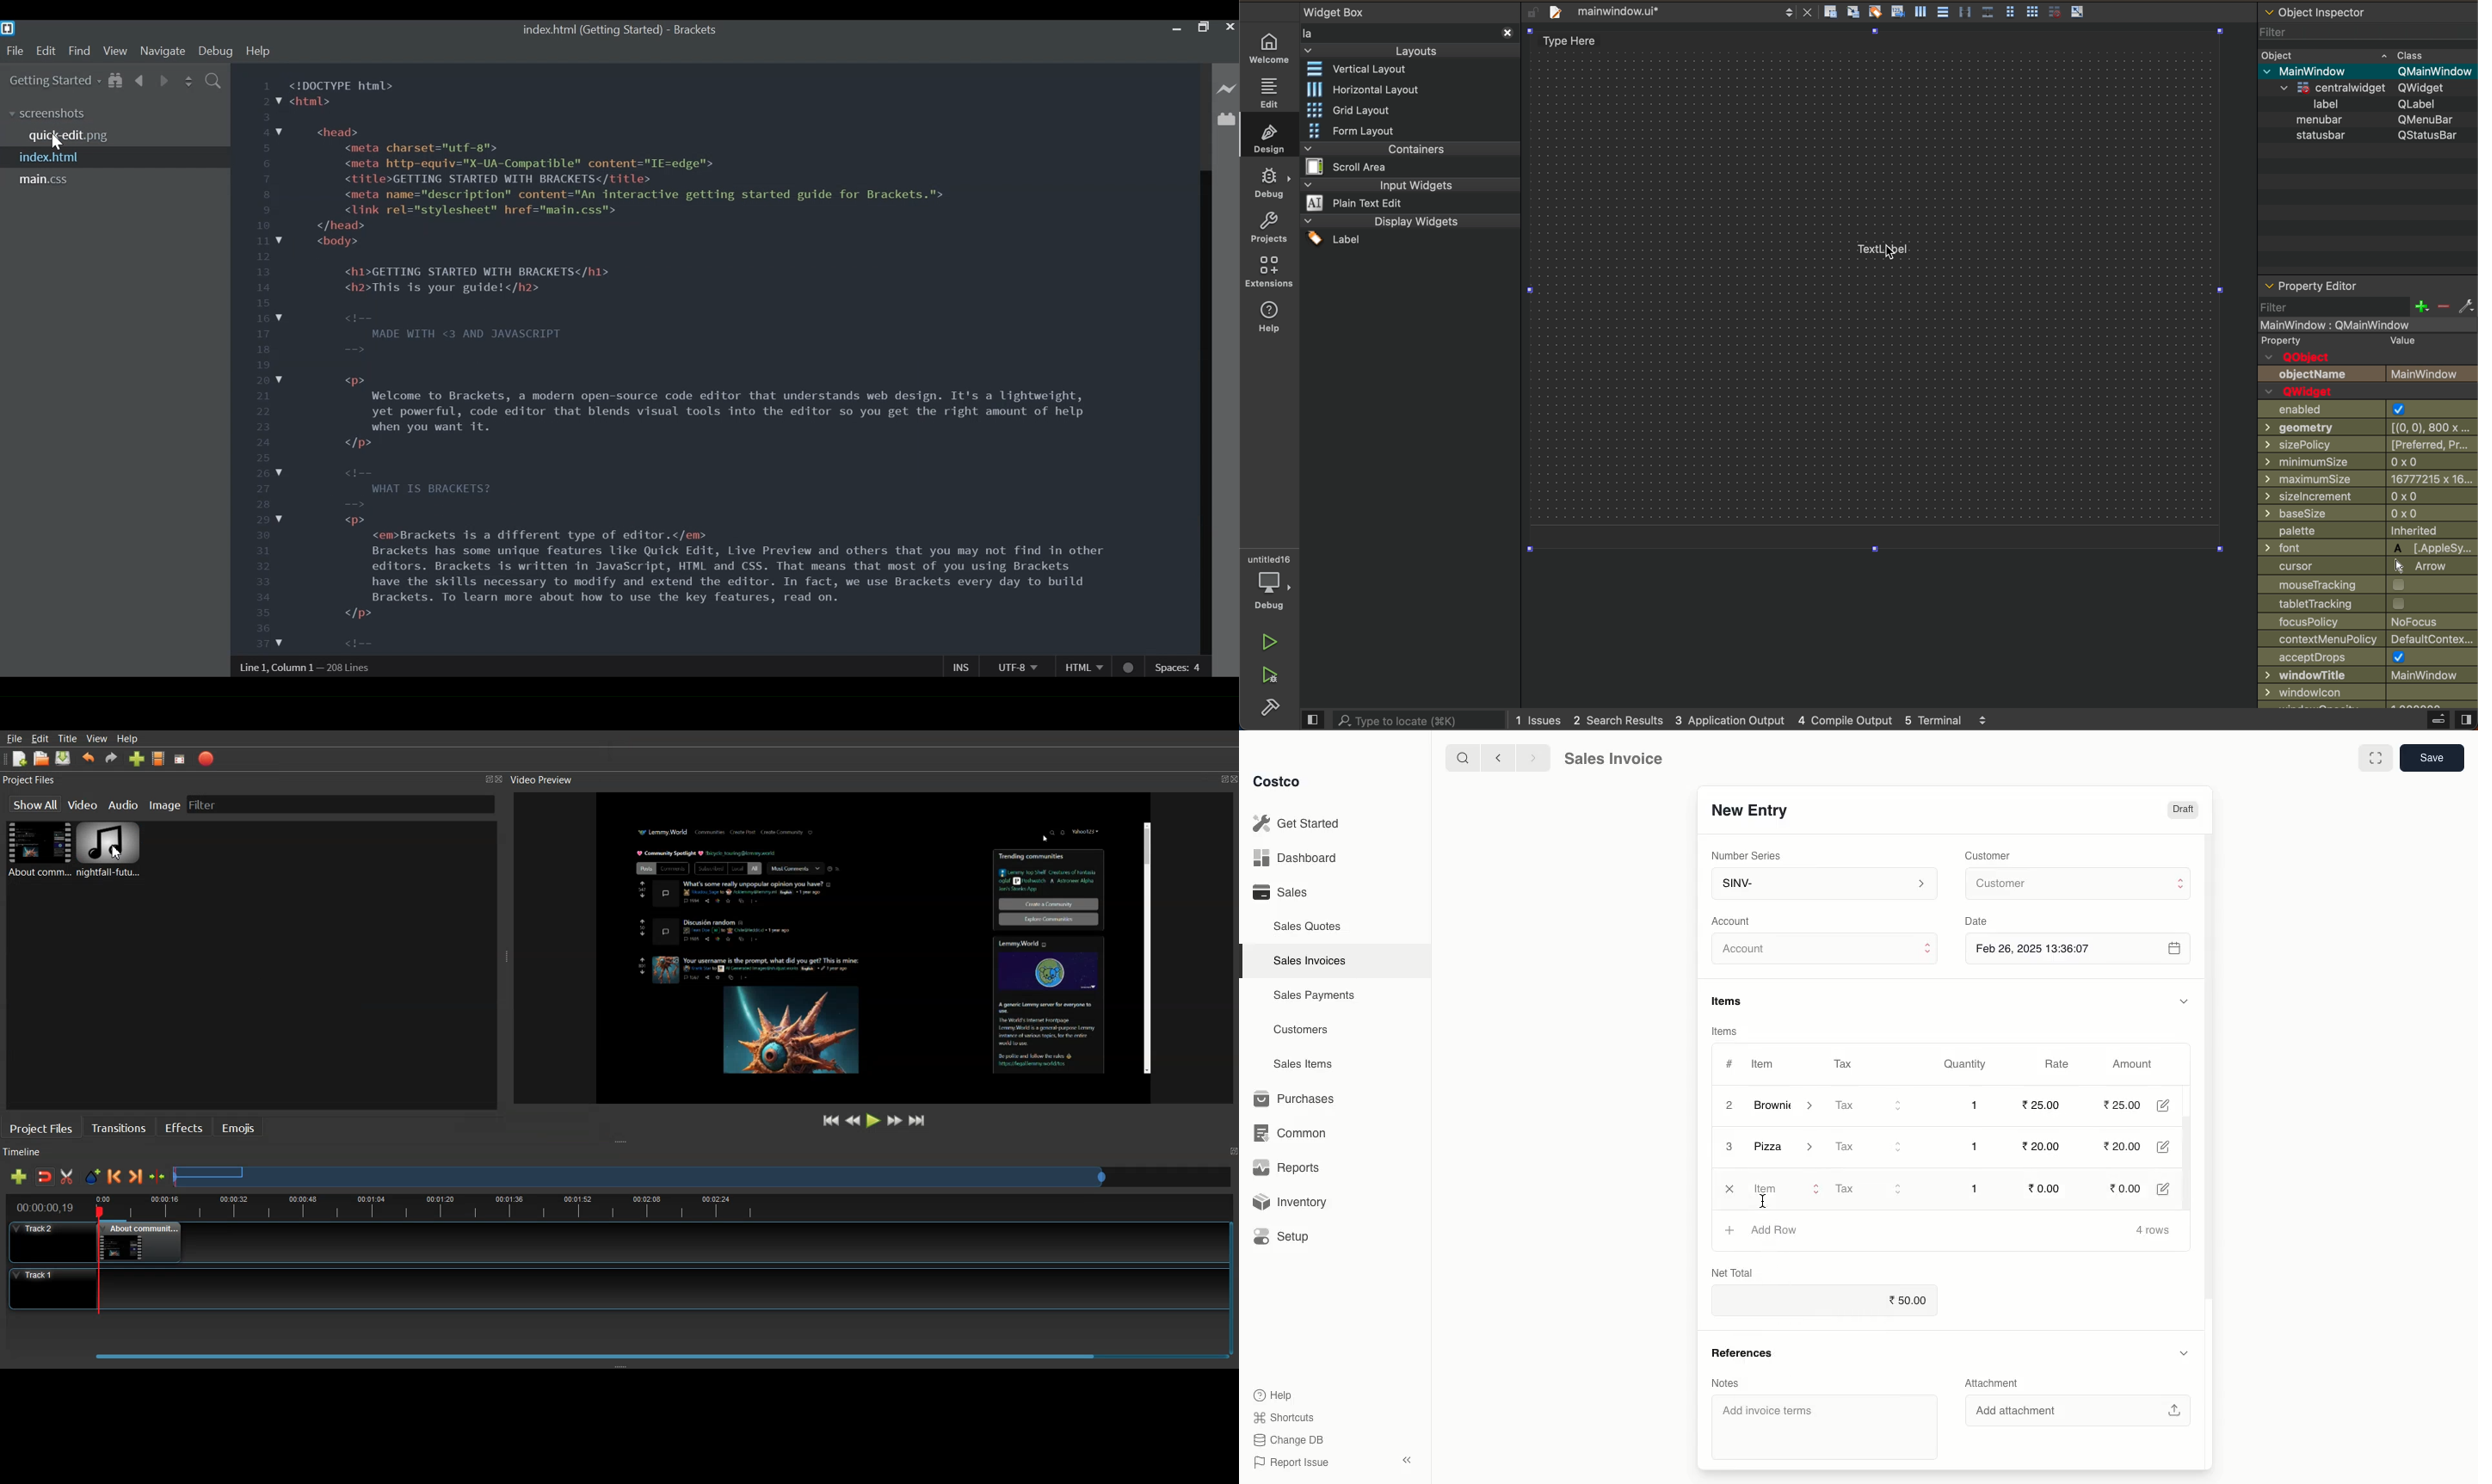 The image size is (2492, 1484). What do you see at coordinates (2128, 1187) in the screenshot?
I see `0.00` at bounding box center [2128, 1187].